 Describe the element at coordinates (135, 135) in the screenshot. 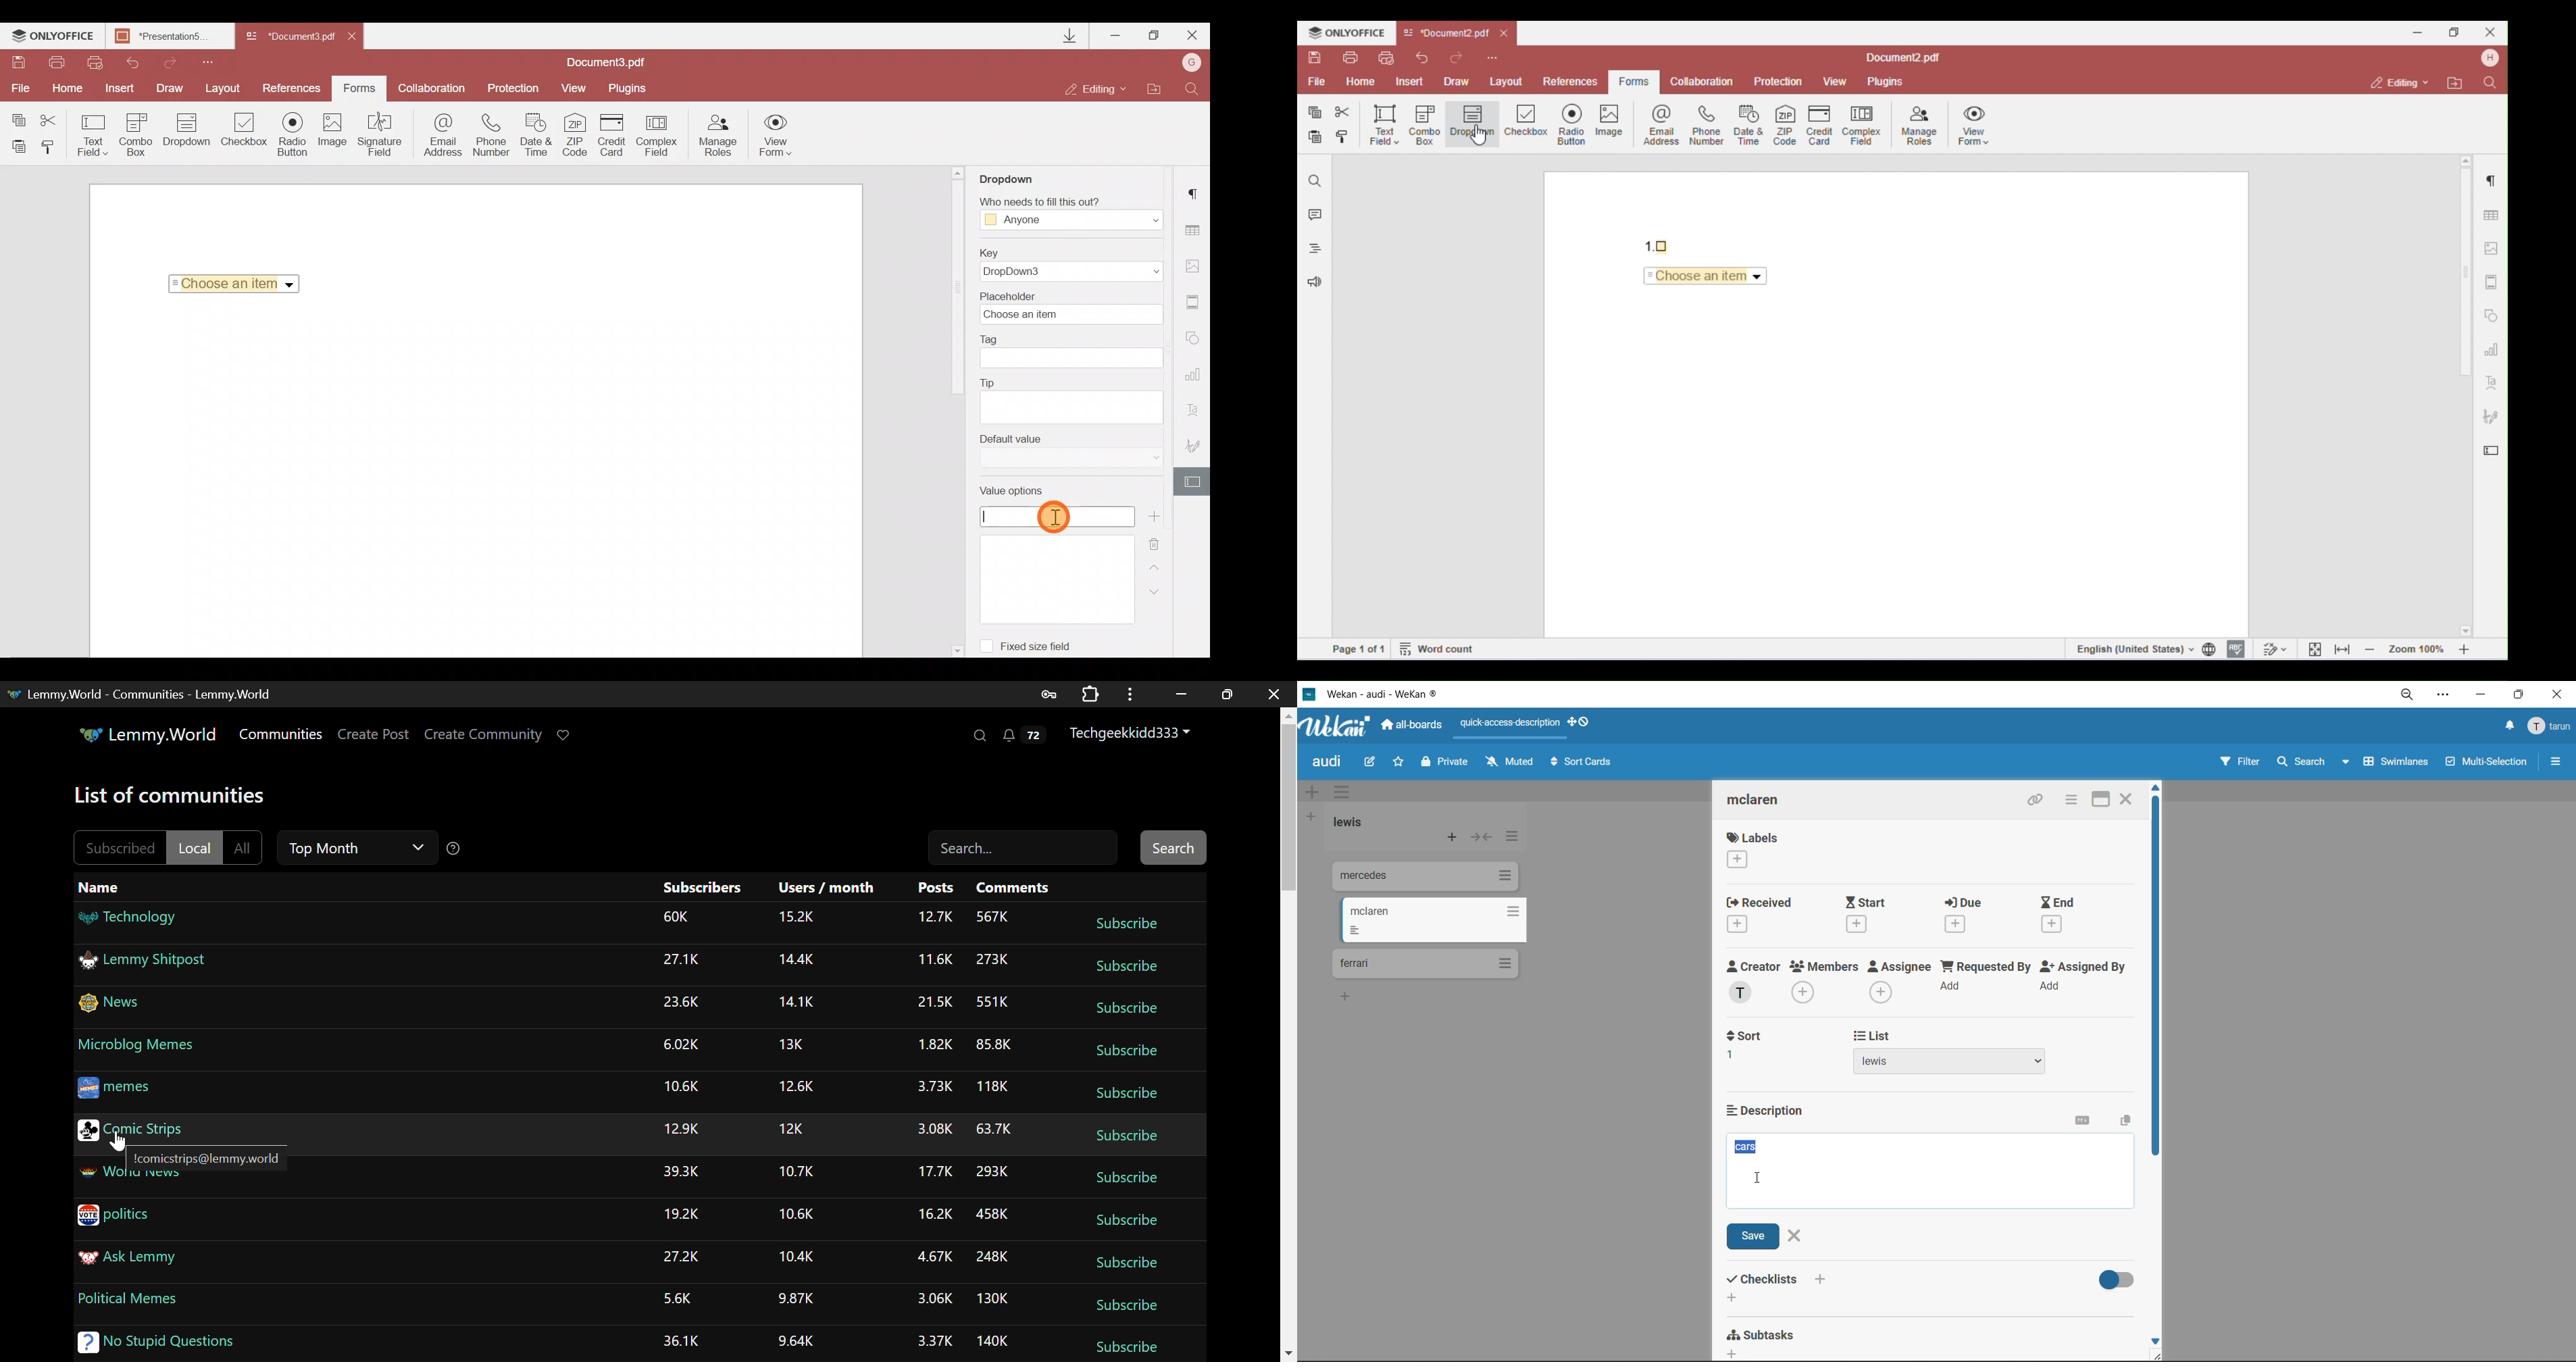

I see `Combo box` at that location.